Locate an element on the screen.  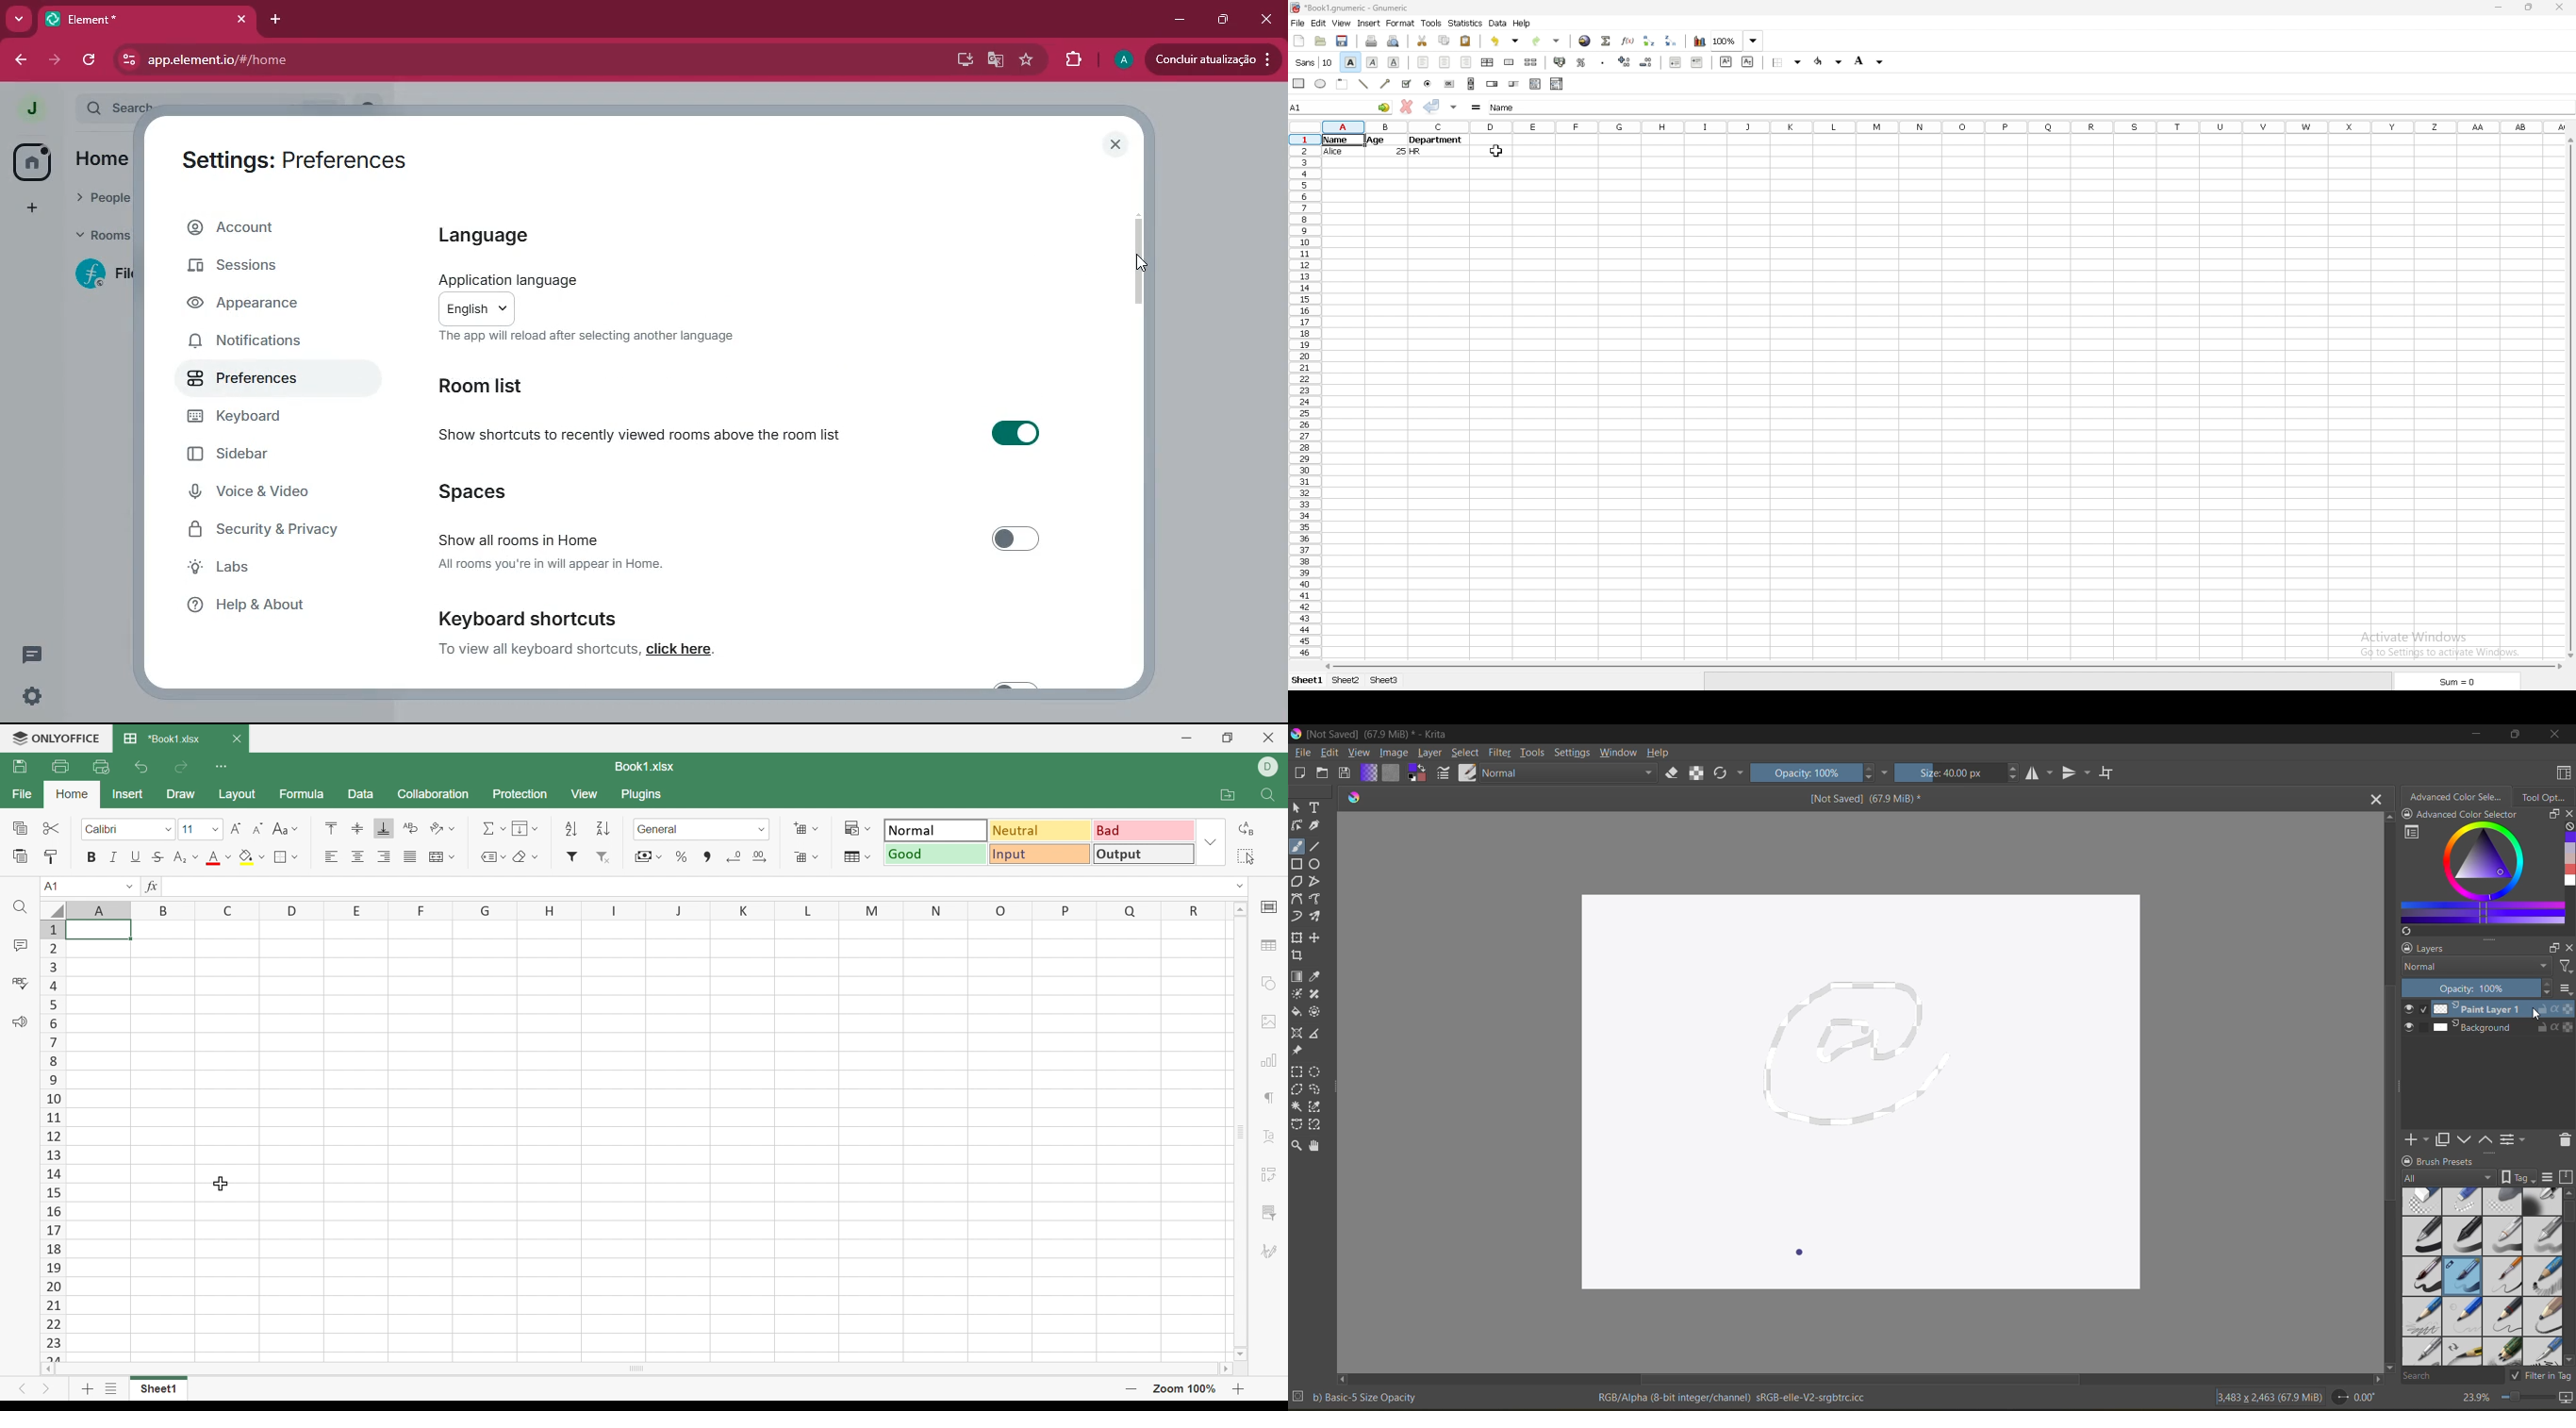
select is located at coordinates (1466, 753).